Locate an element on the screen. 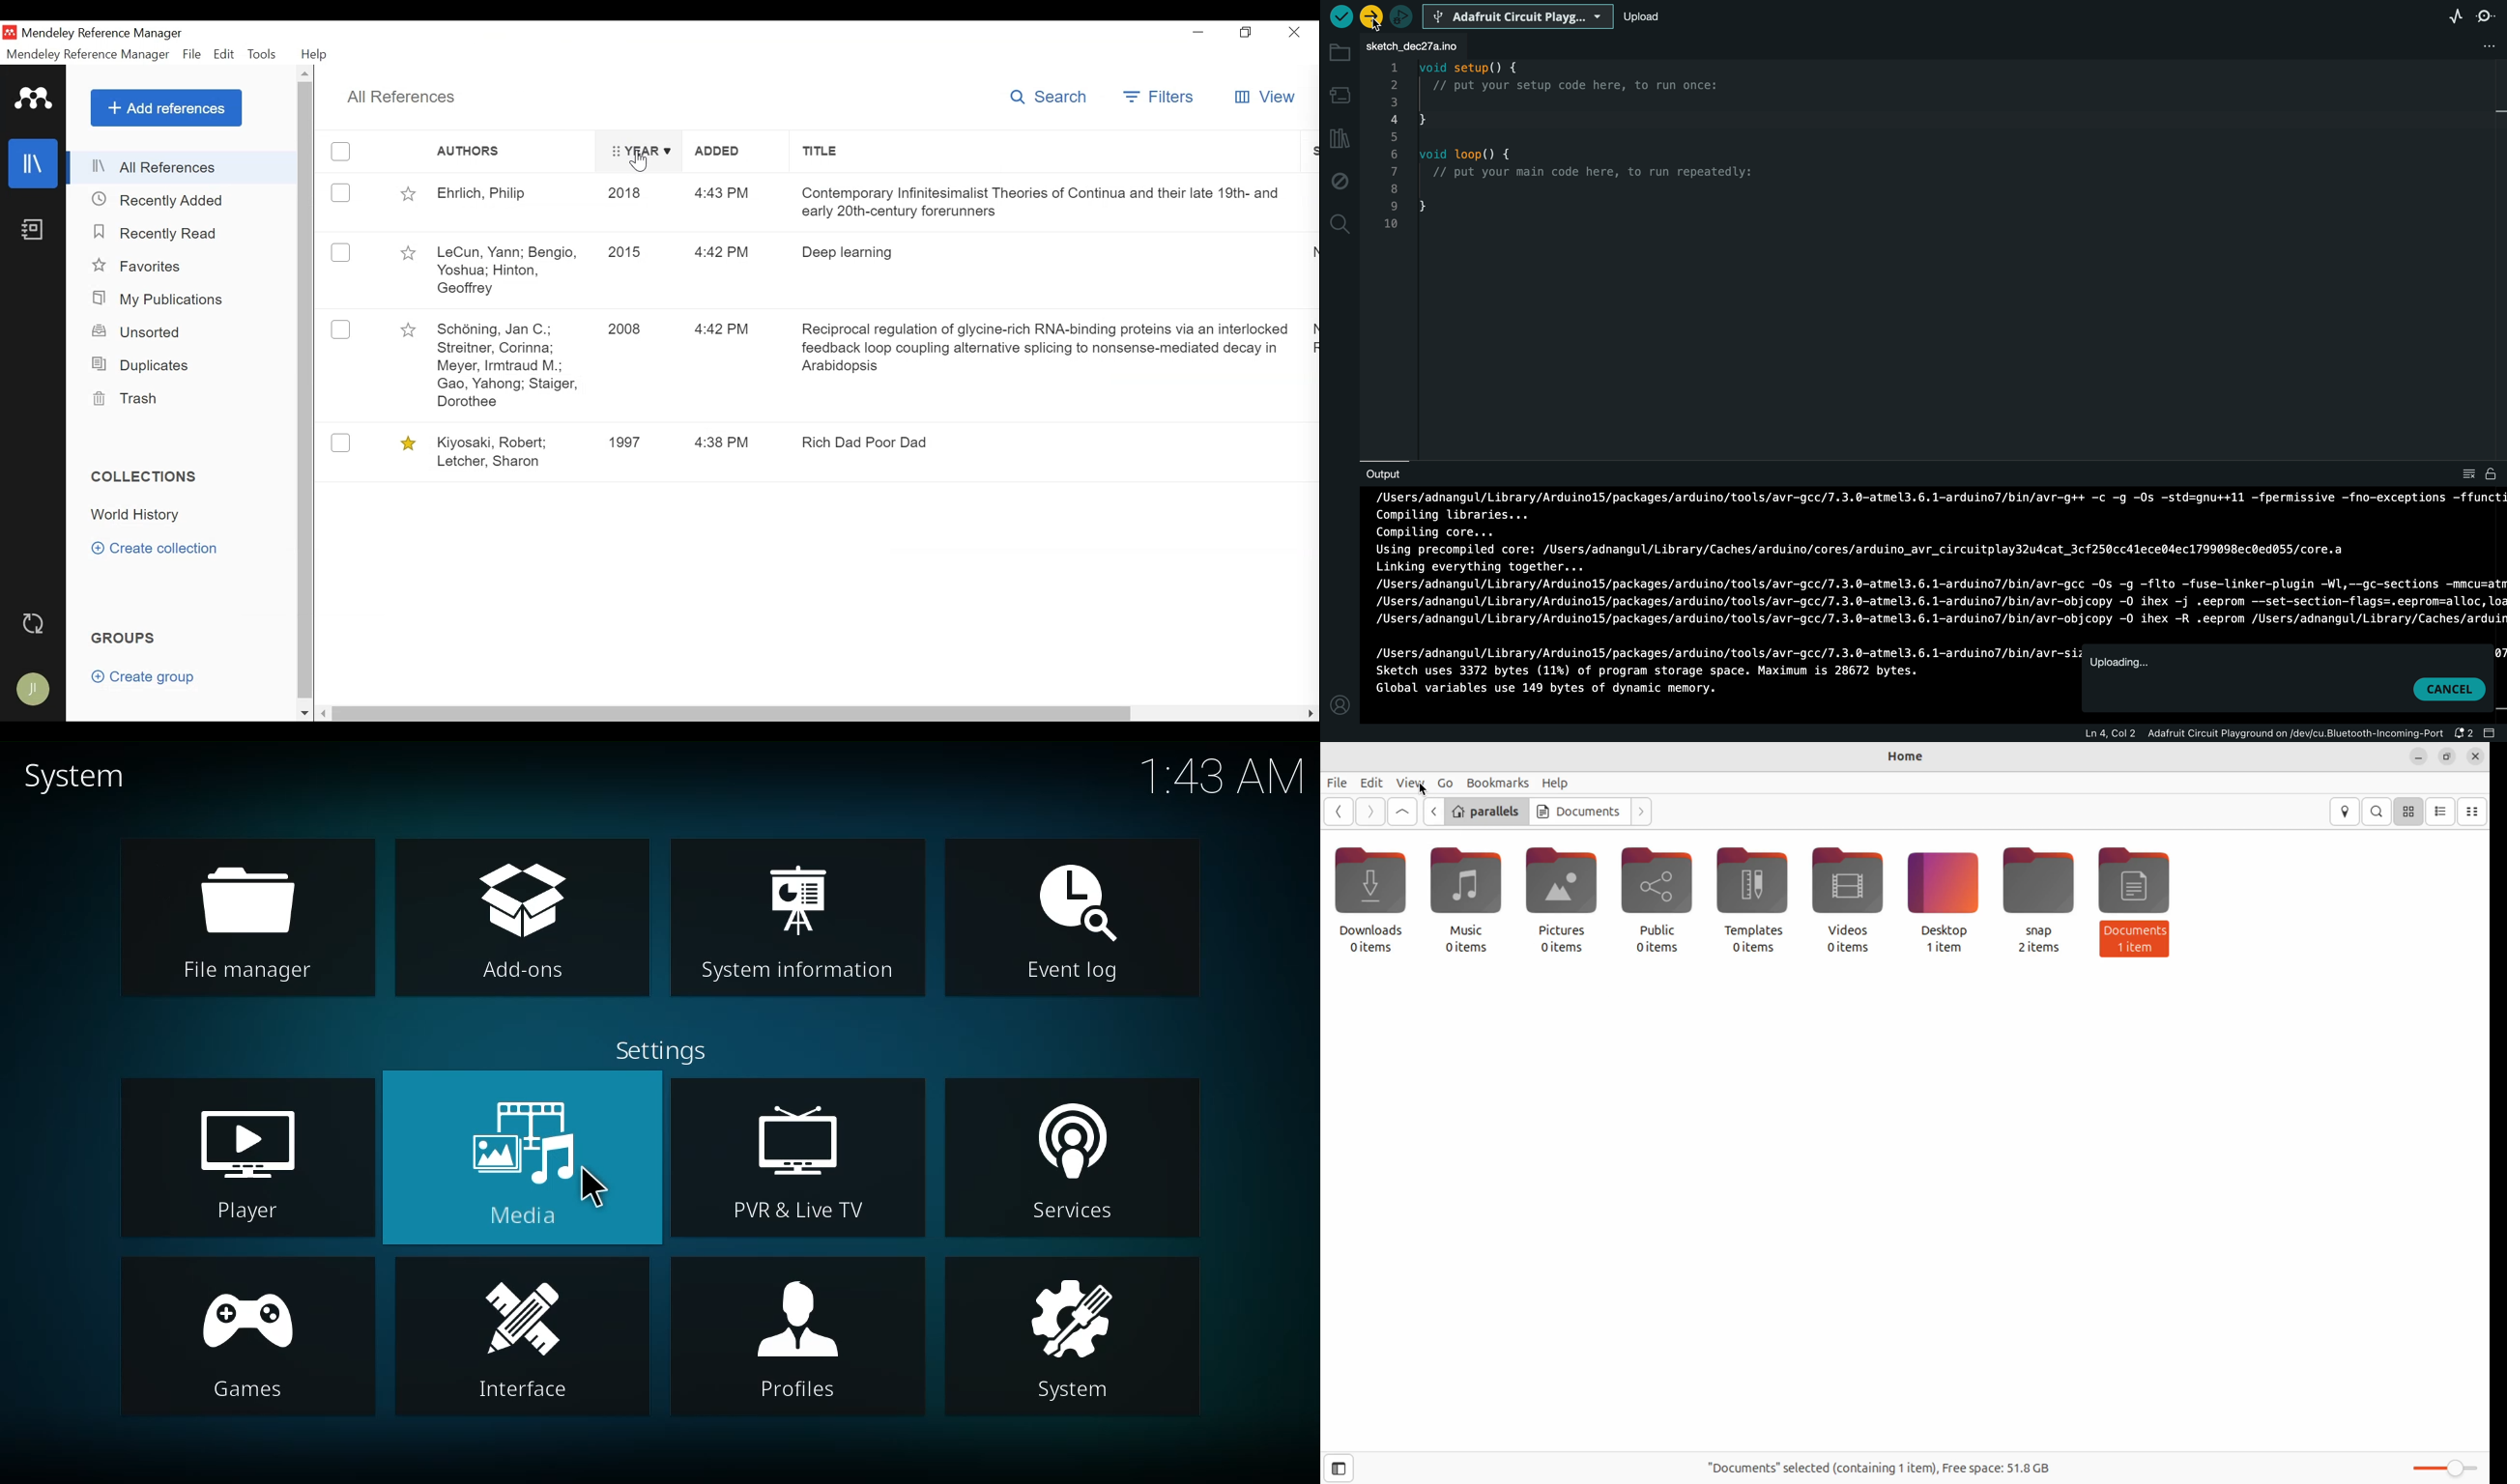 The height and width of the screenshot is (1484, 2520). Mendeley Reference Manager is located at coordinates (101, 34).